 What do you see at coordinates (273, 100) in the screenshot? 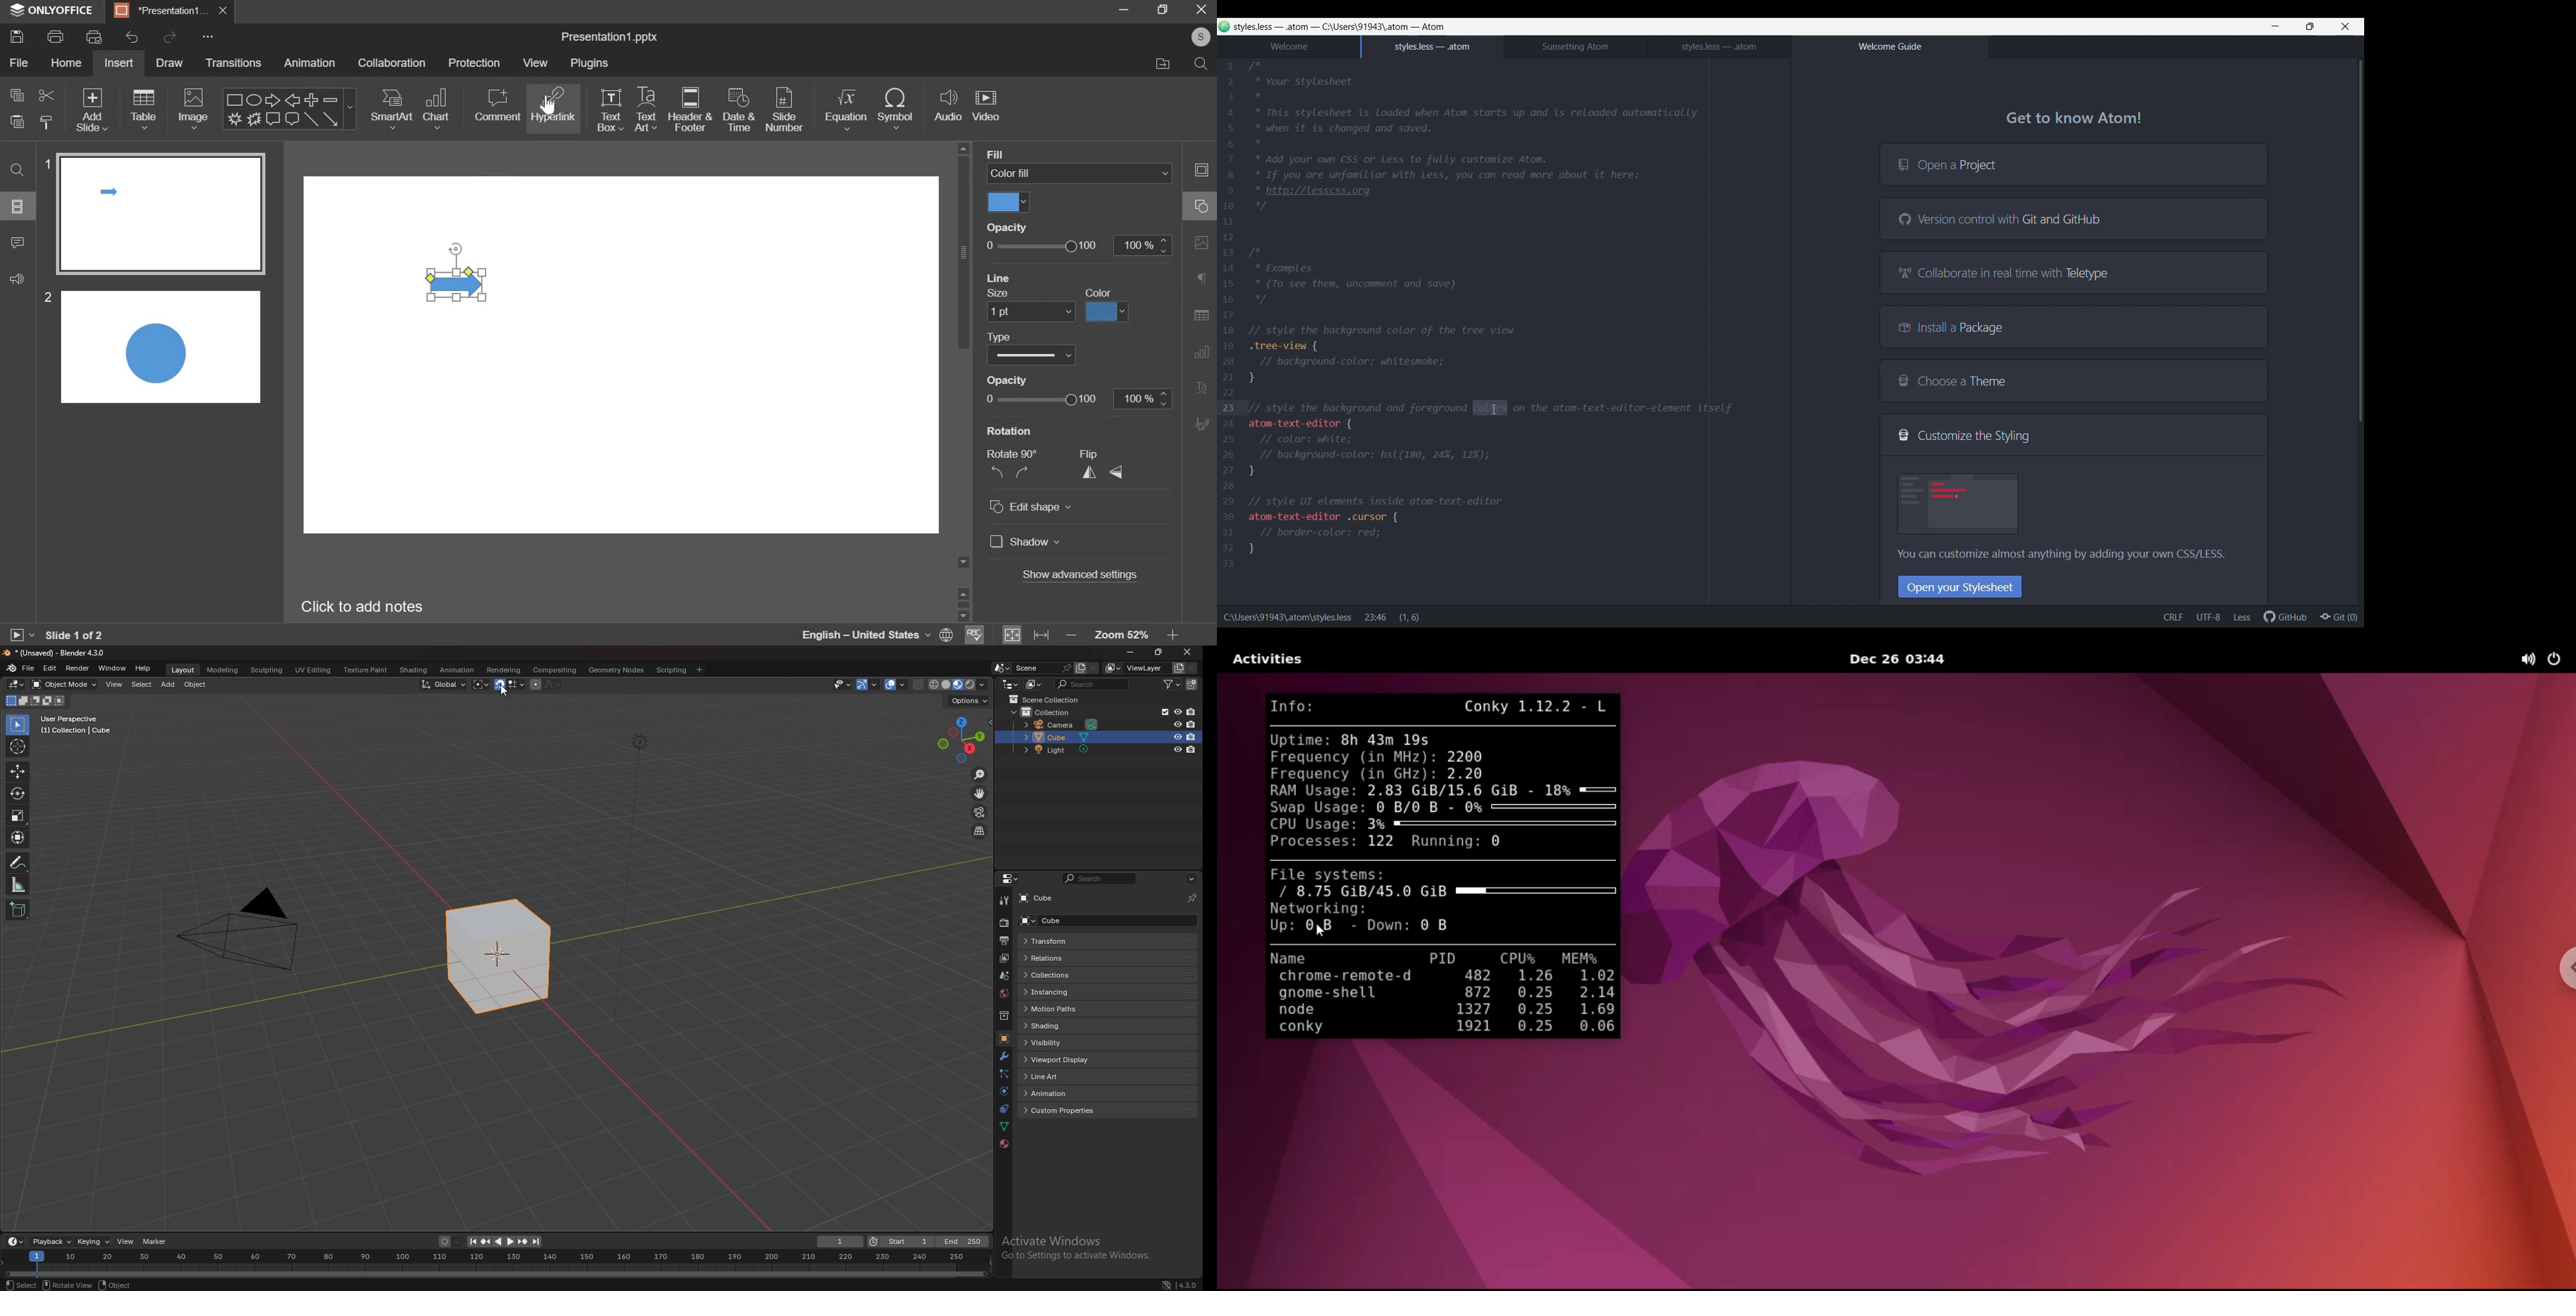
I see `Right arrow` at bounding box center [273, 100].